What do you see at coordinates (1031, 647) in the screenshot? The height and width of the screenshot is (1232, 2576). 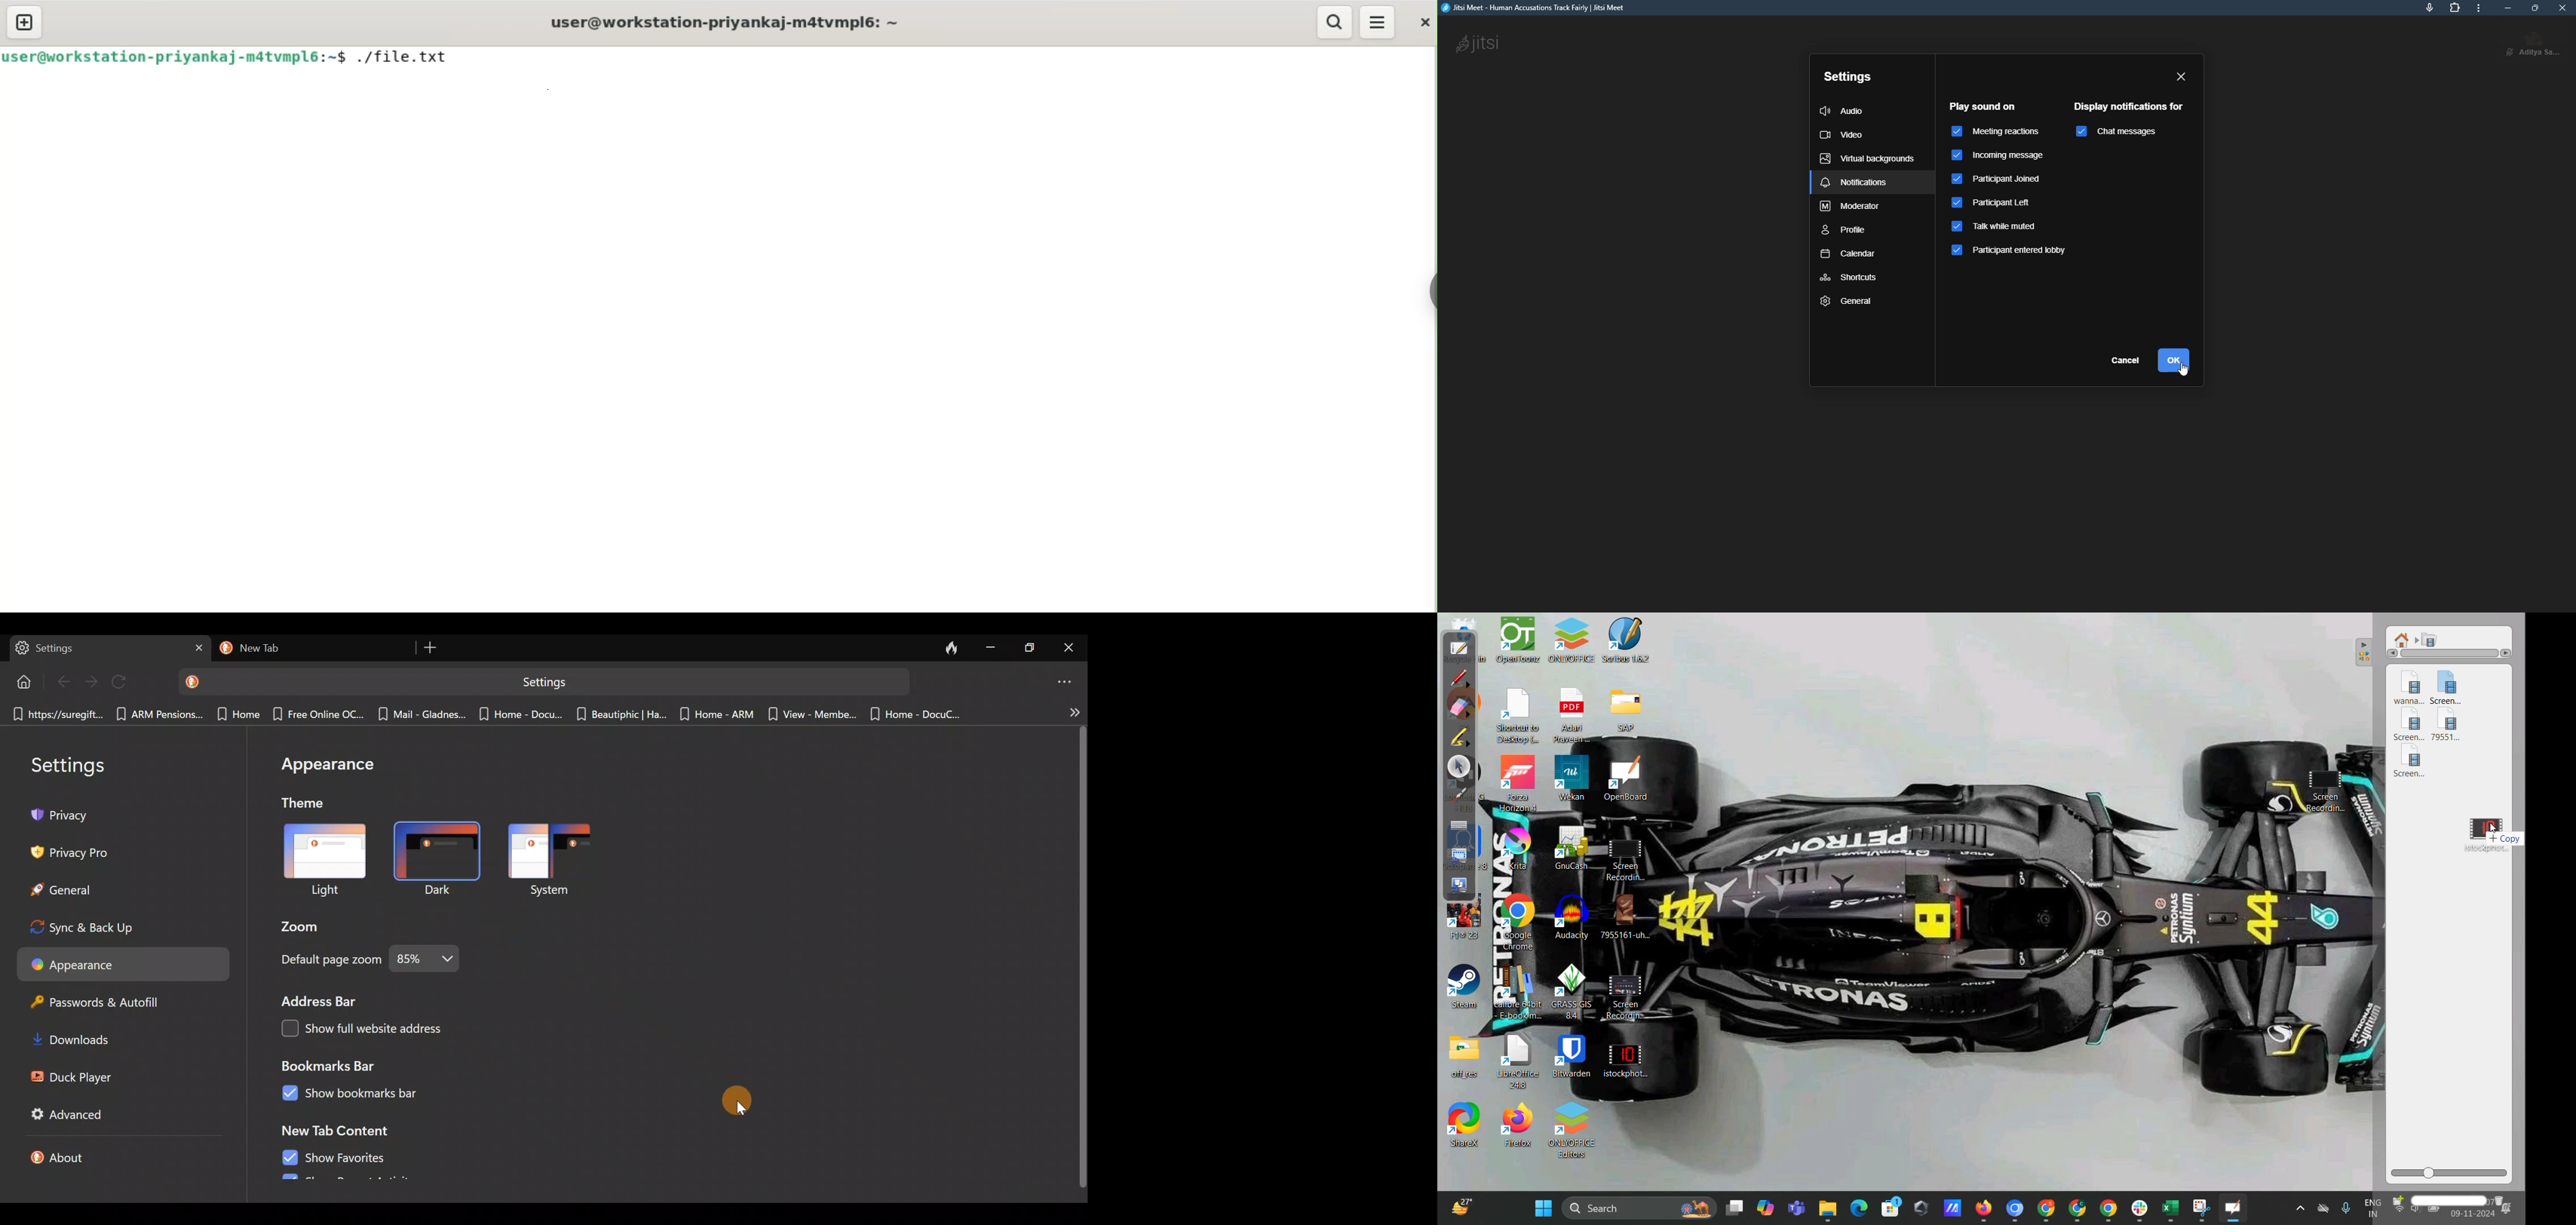 I see `restore` at bounding box center [1031, 647].